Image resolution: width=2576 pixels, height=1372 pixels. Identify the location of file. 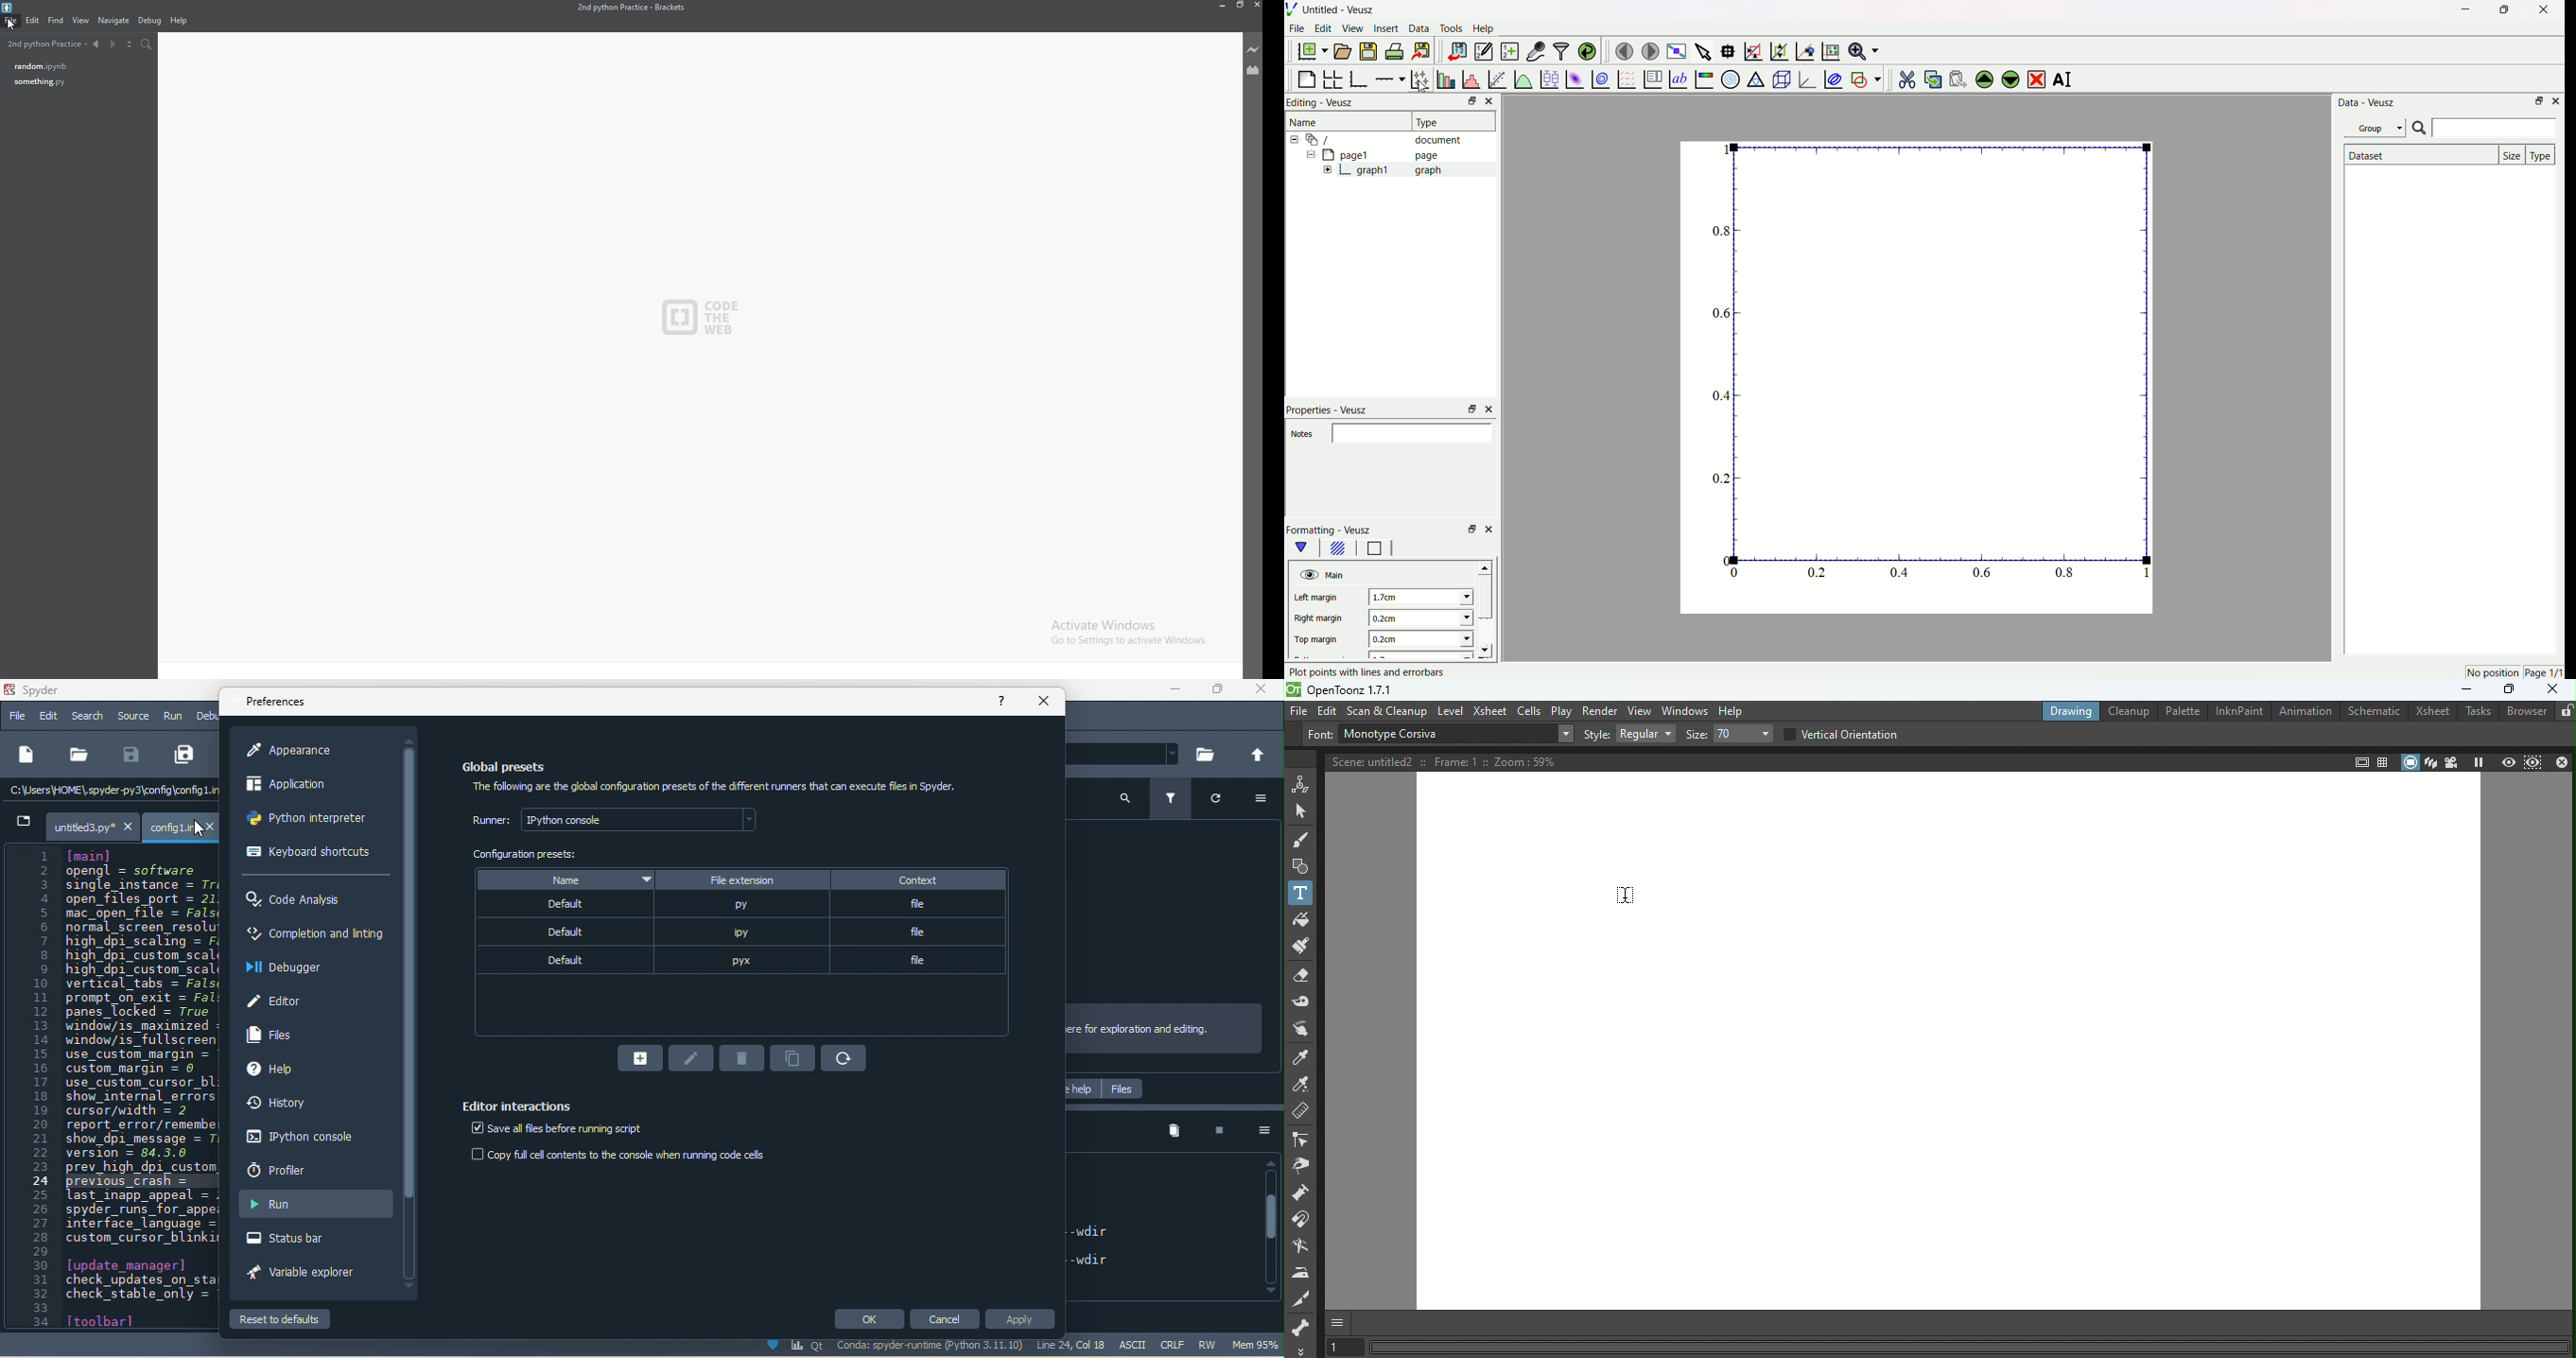
(17, 717).